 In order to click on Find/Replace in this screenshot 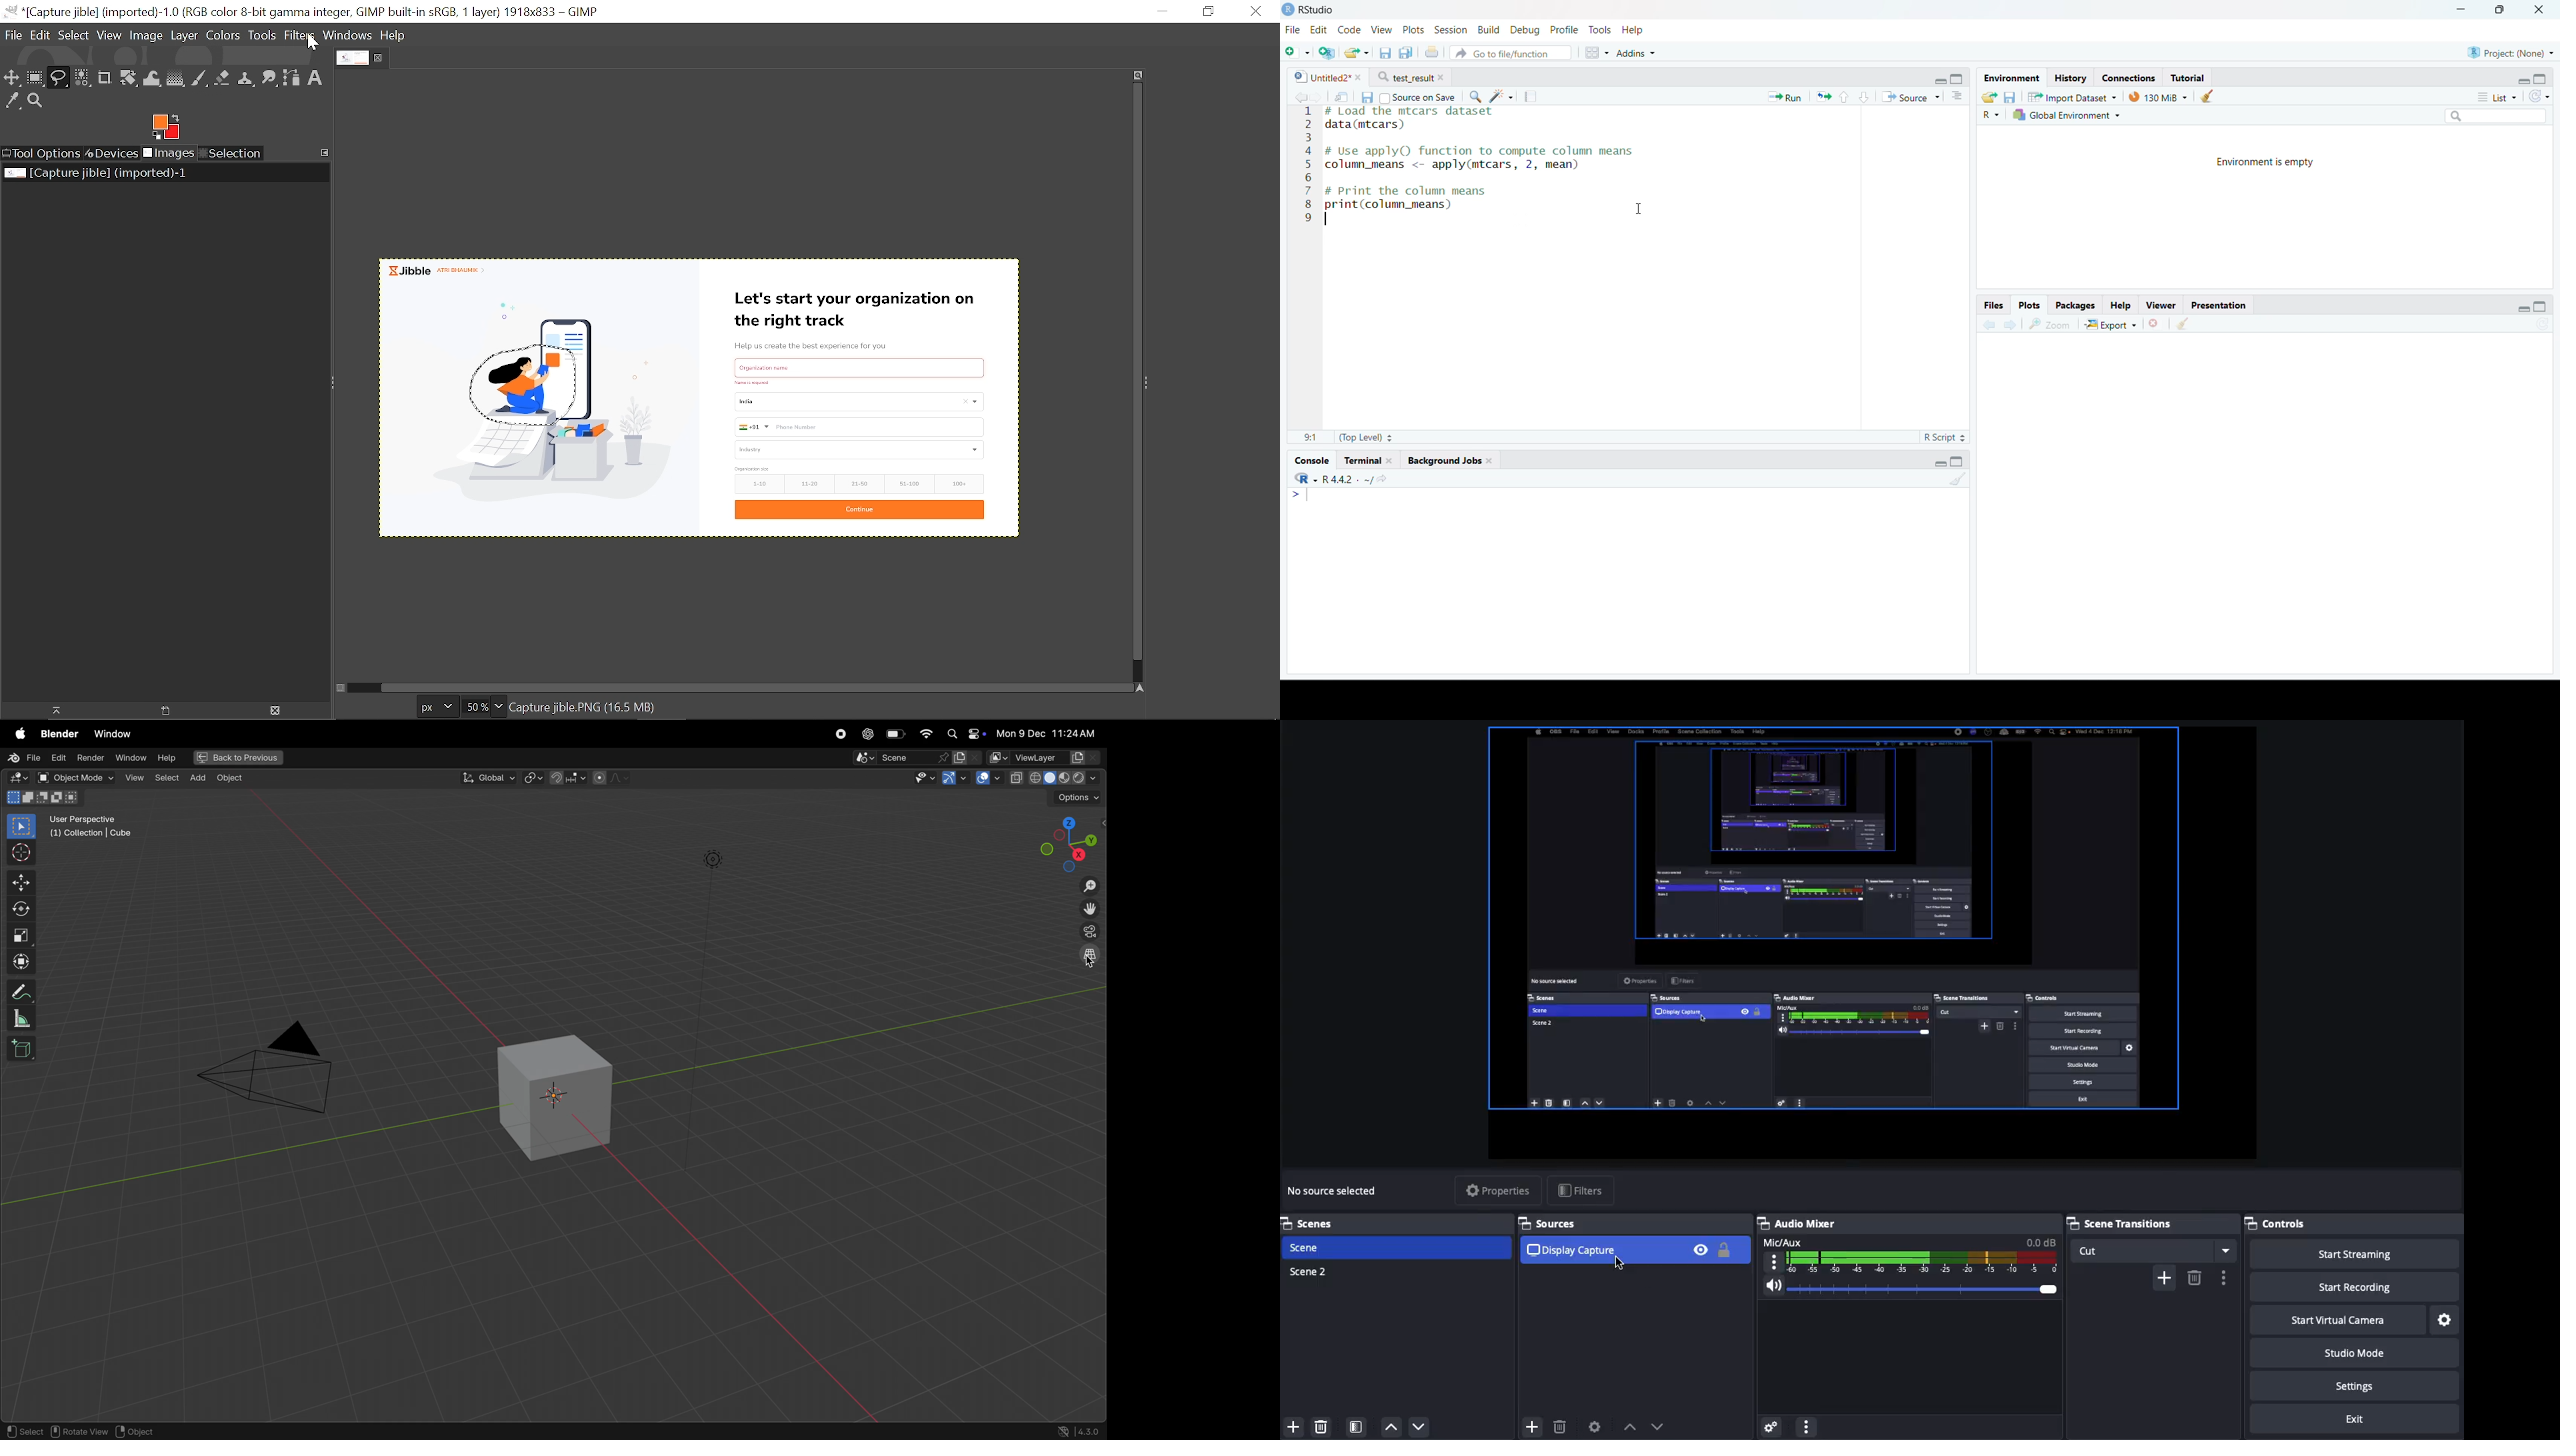, I will do `click(1477, 94)`.